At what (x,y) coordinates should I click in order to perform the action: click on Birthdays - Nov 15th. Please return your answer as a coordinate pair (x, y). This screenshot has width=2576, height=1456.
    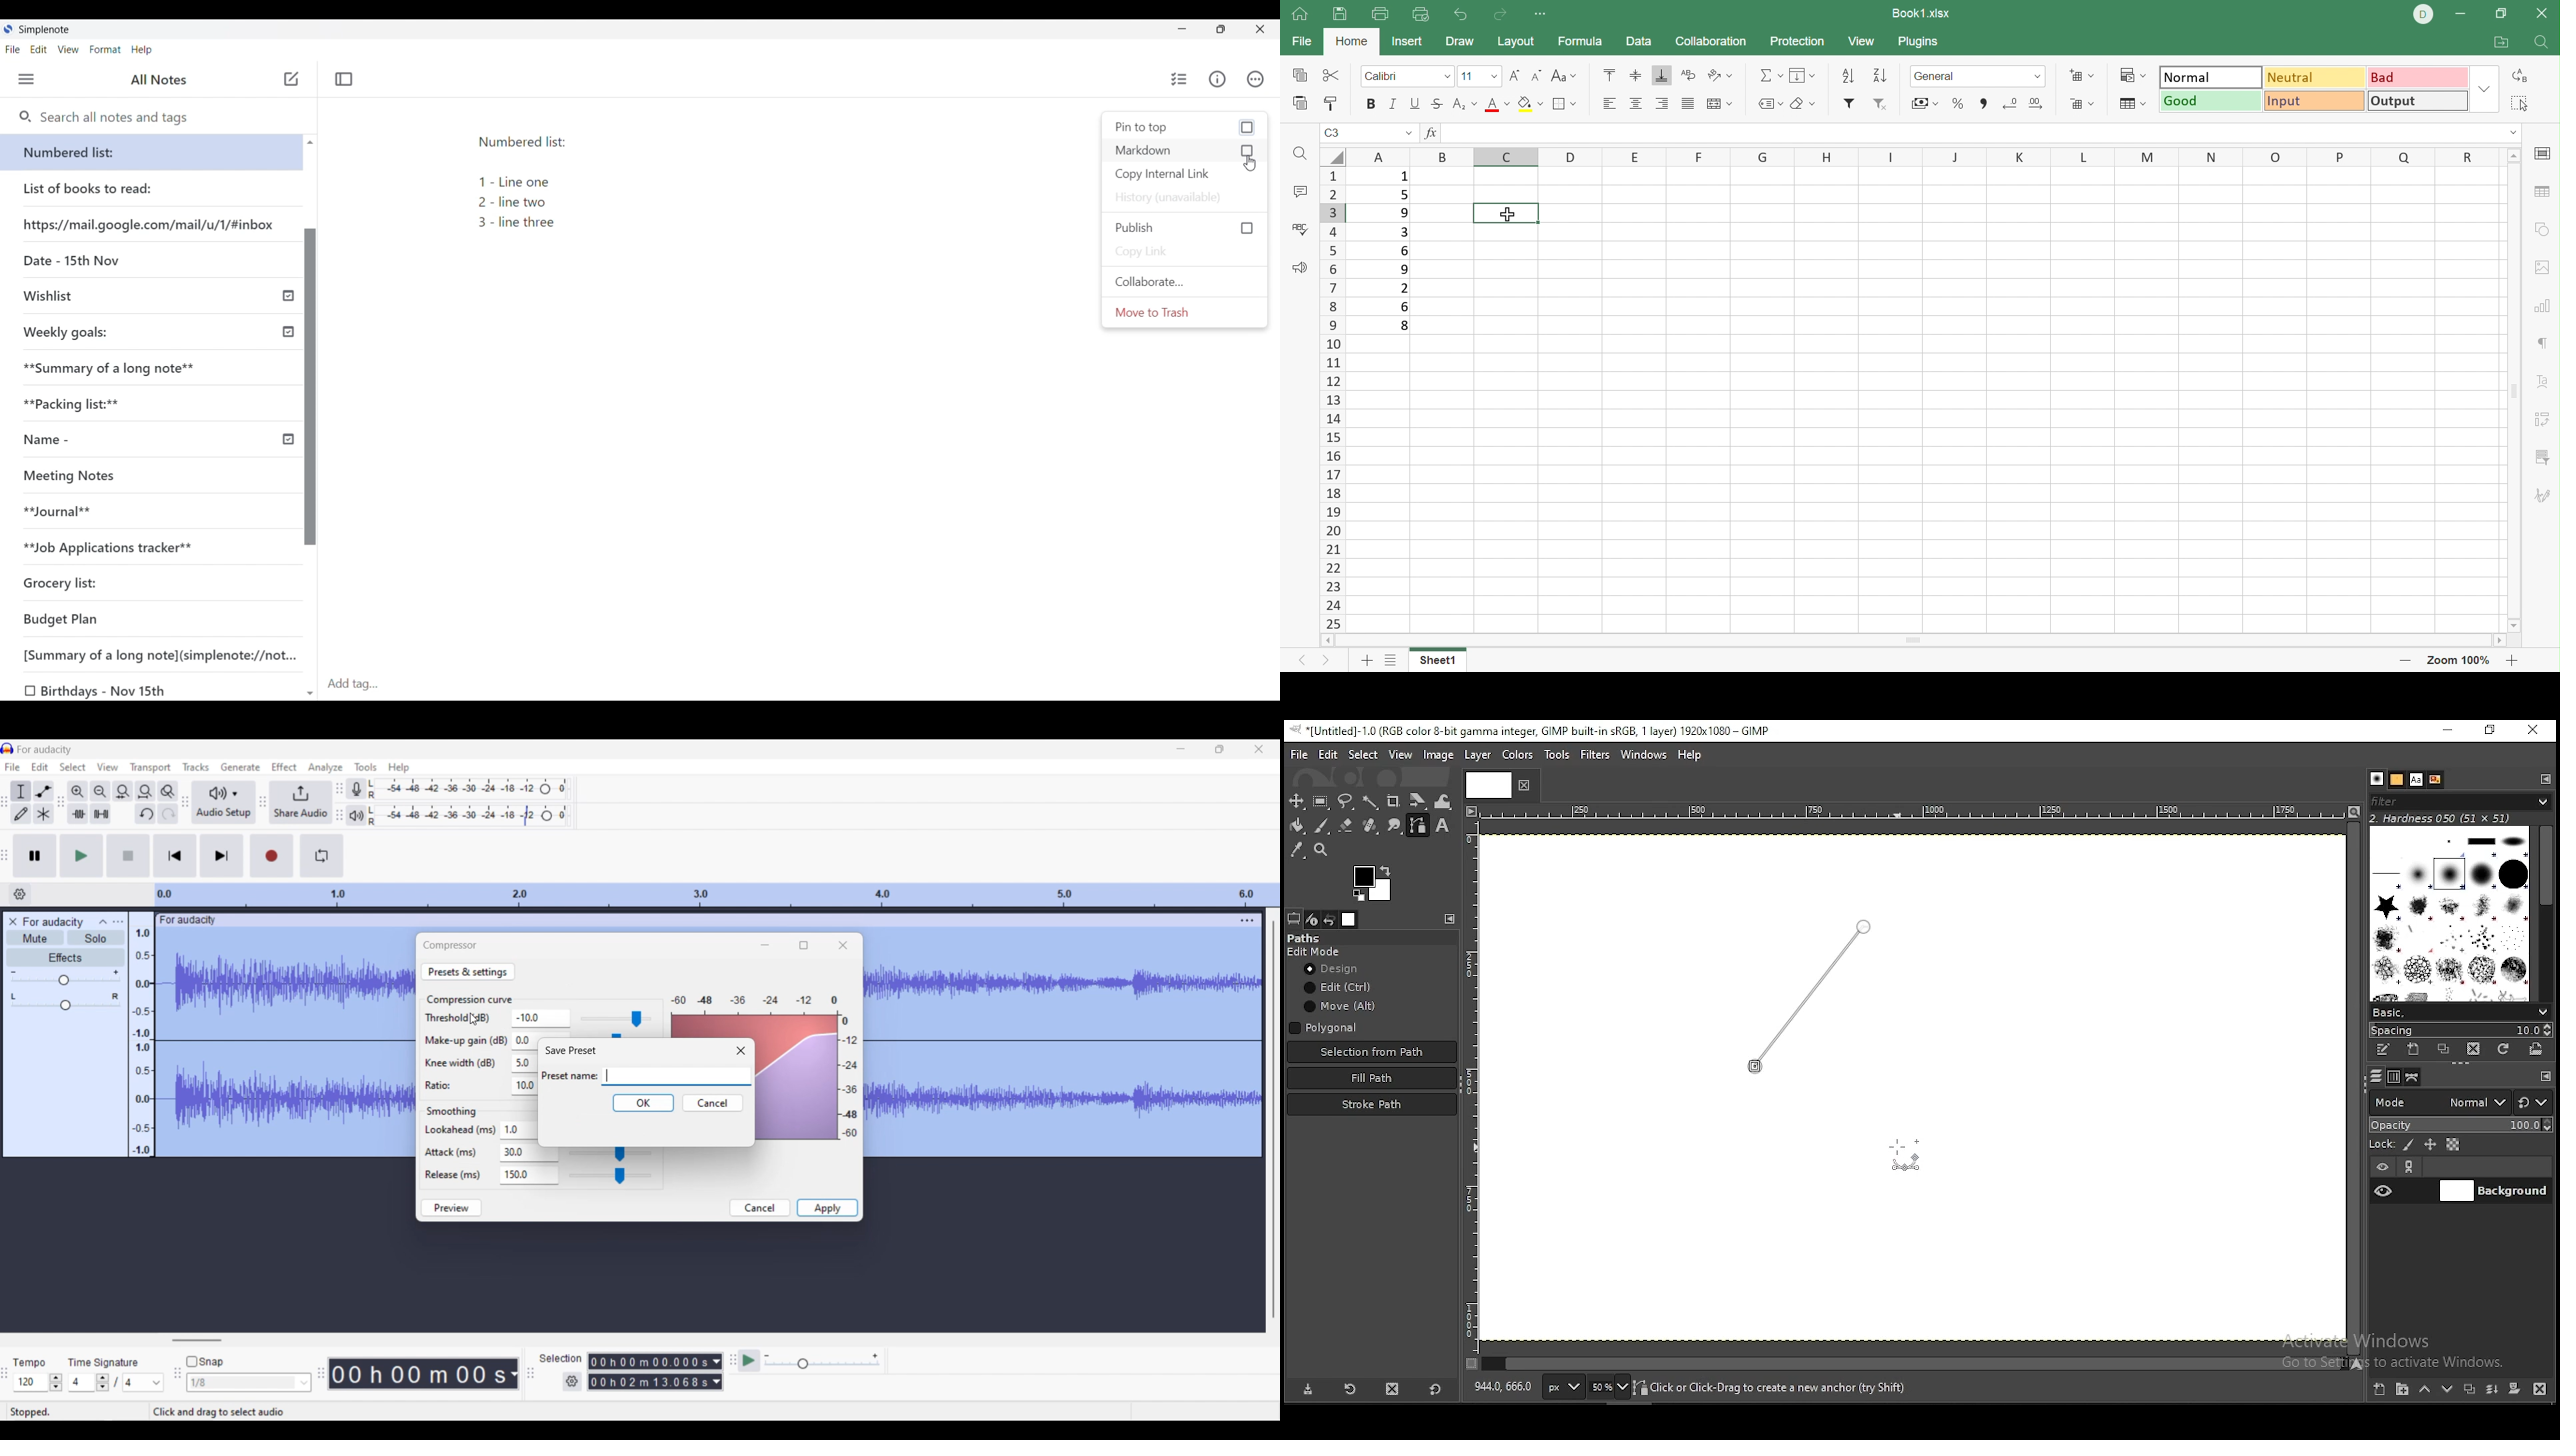
    Looking at the image, I should click on (109, 689).